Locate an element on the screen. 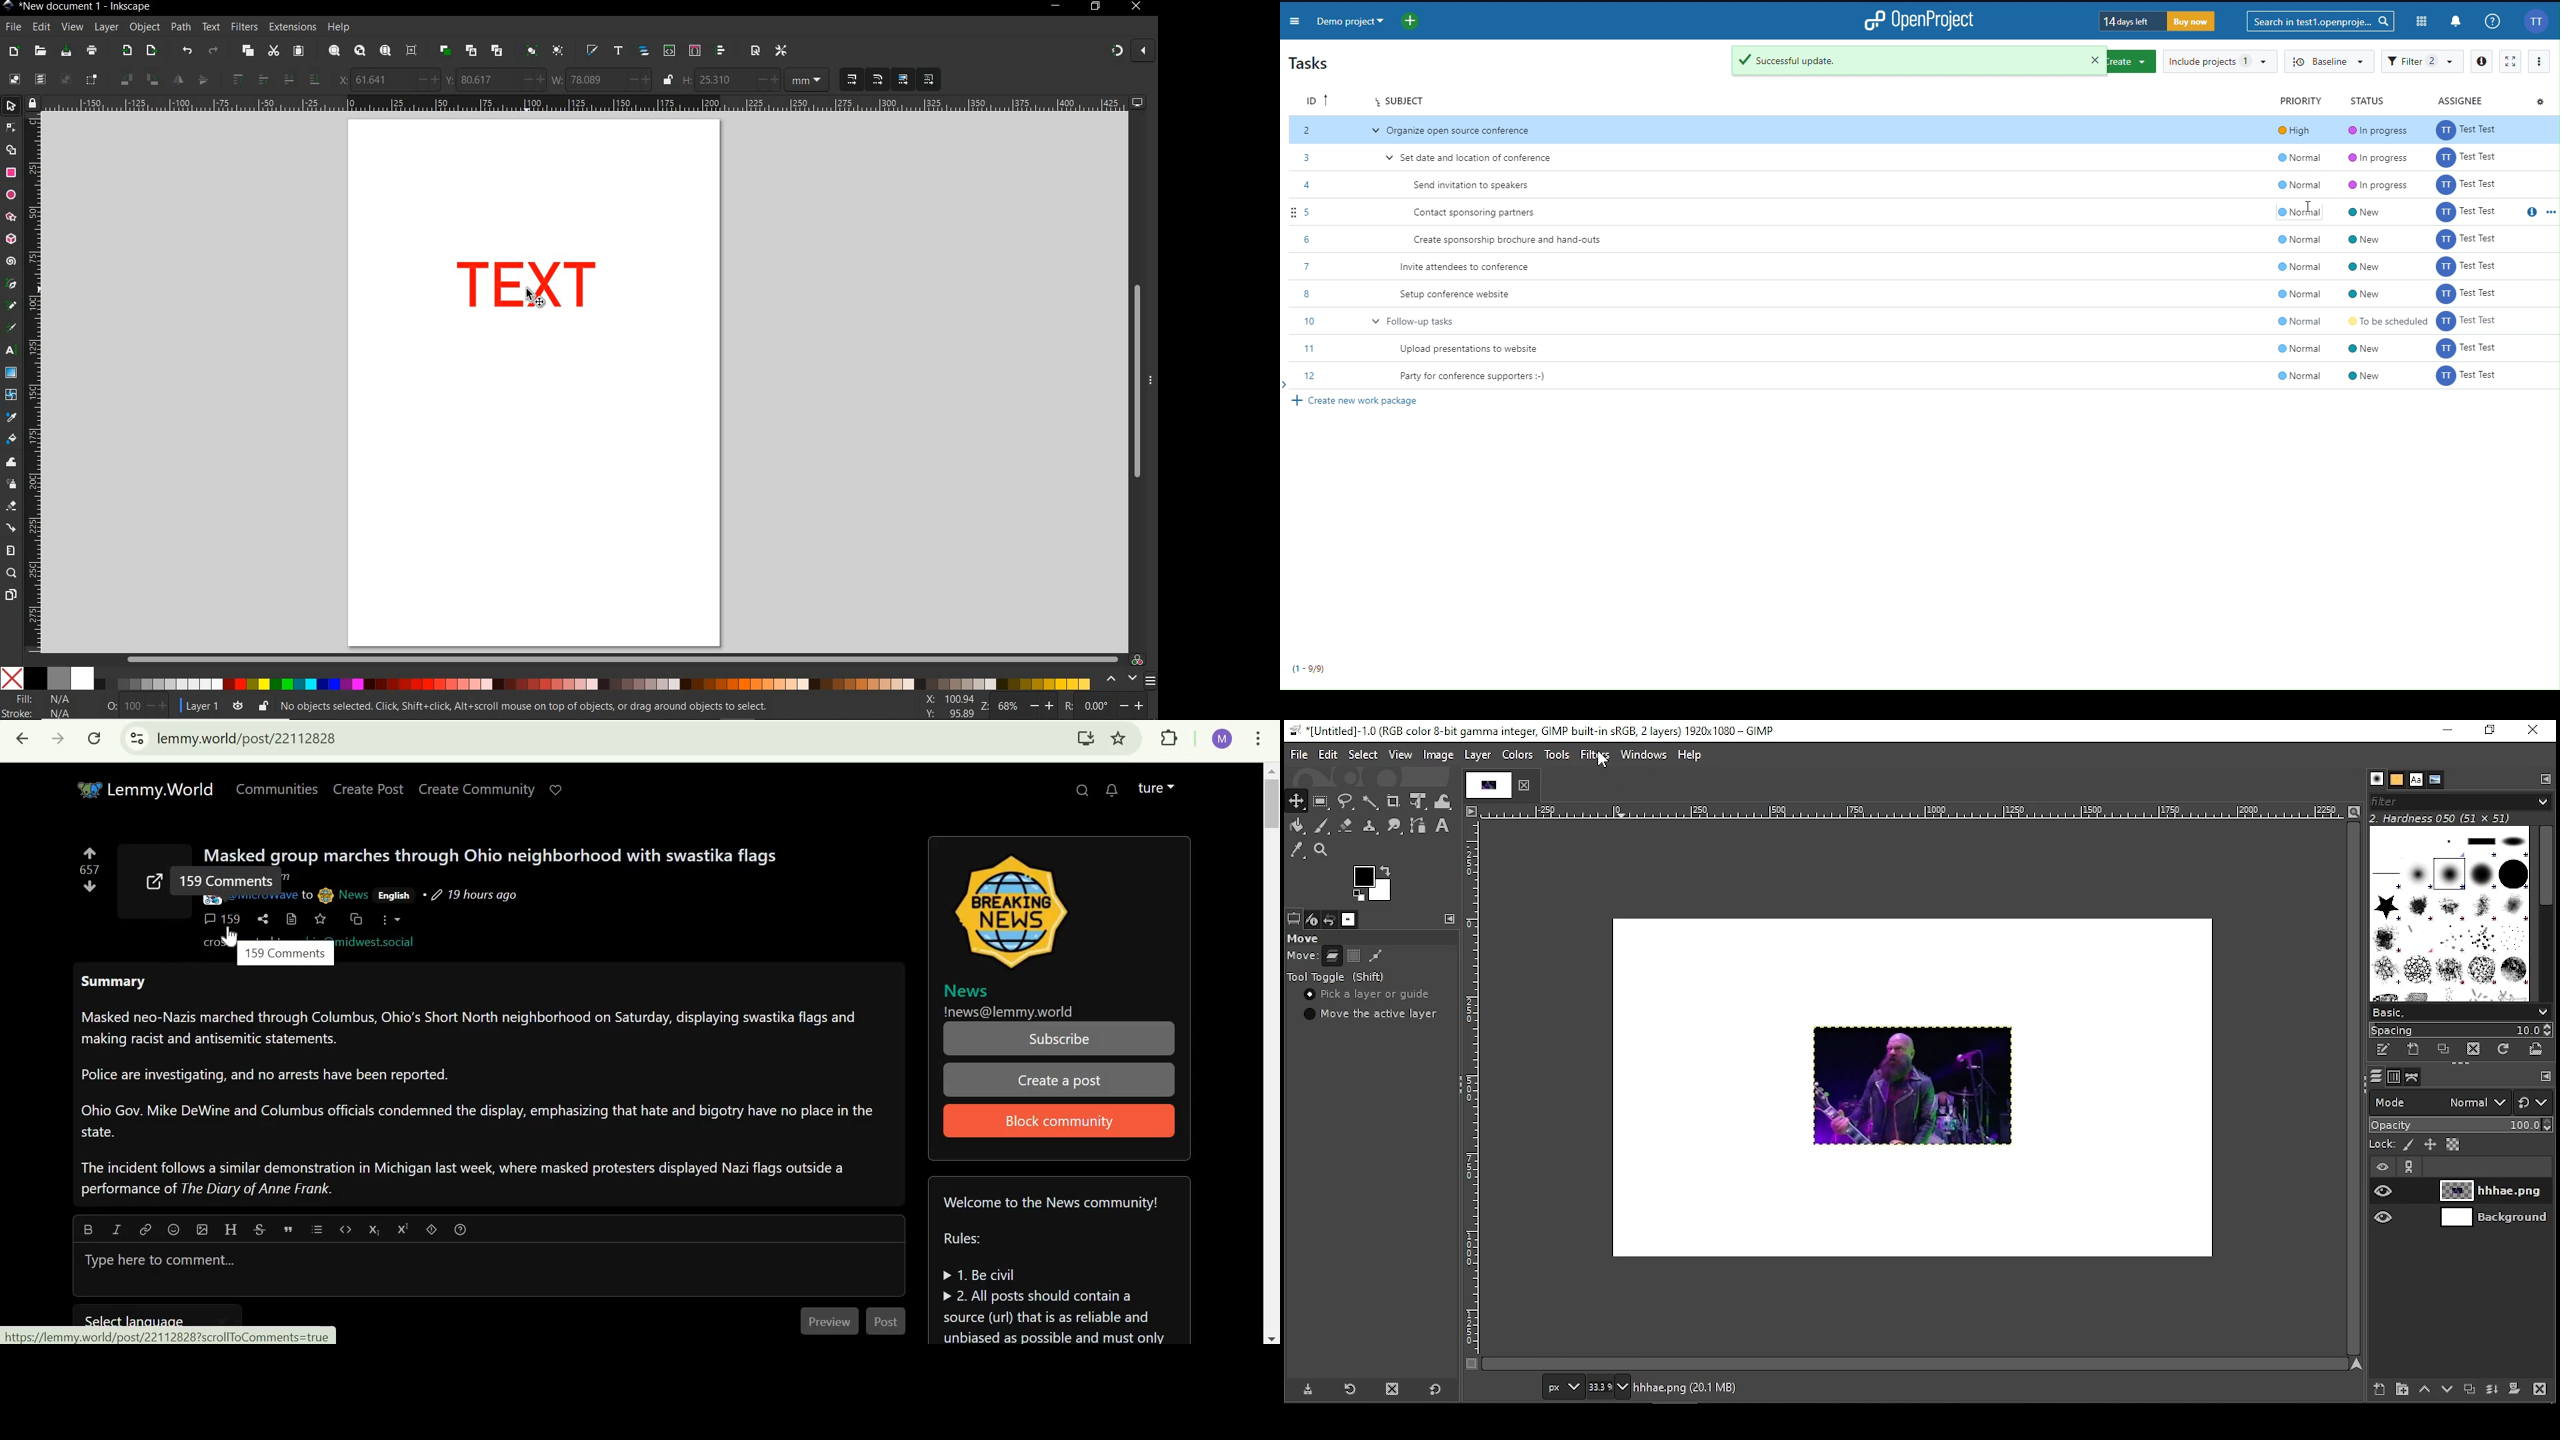 The width and height of the screenshot is (2576, 1456). formatting help is located at coordinates (461, 1230).